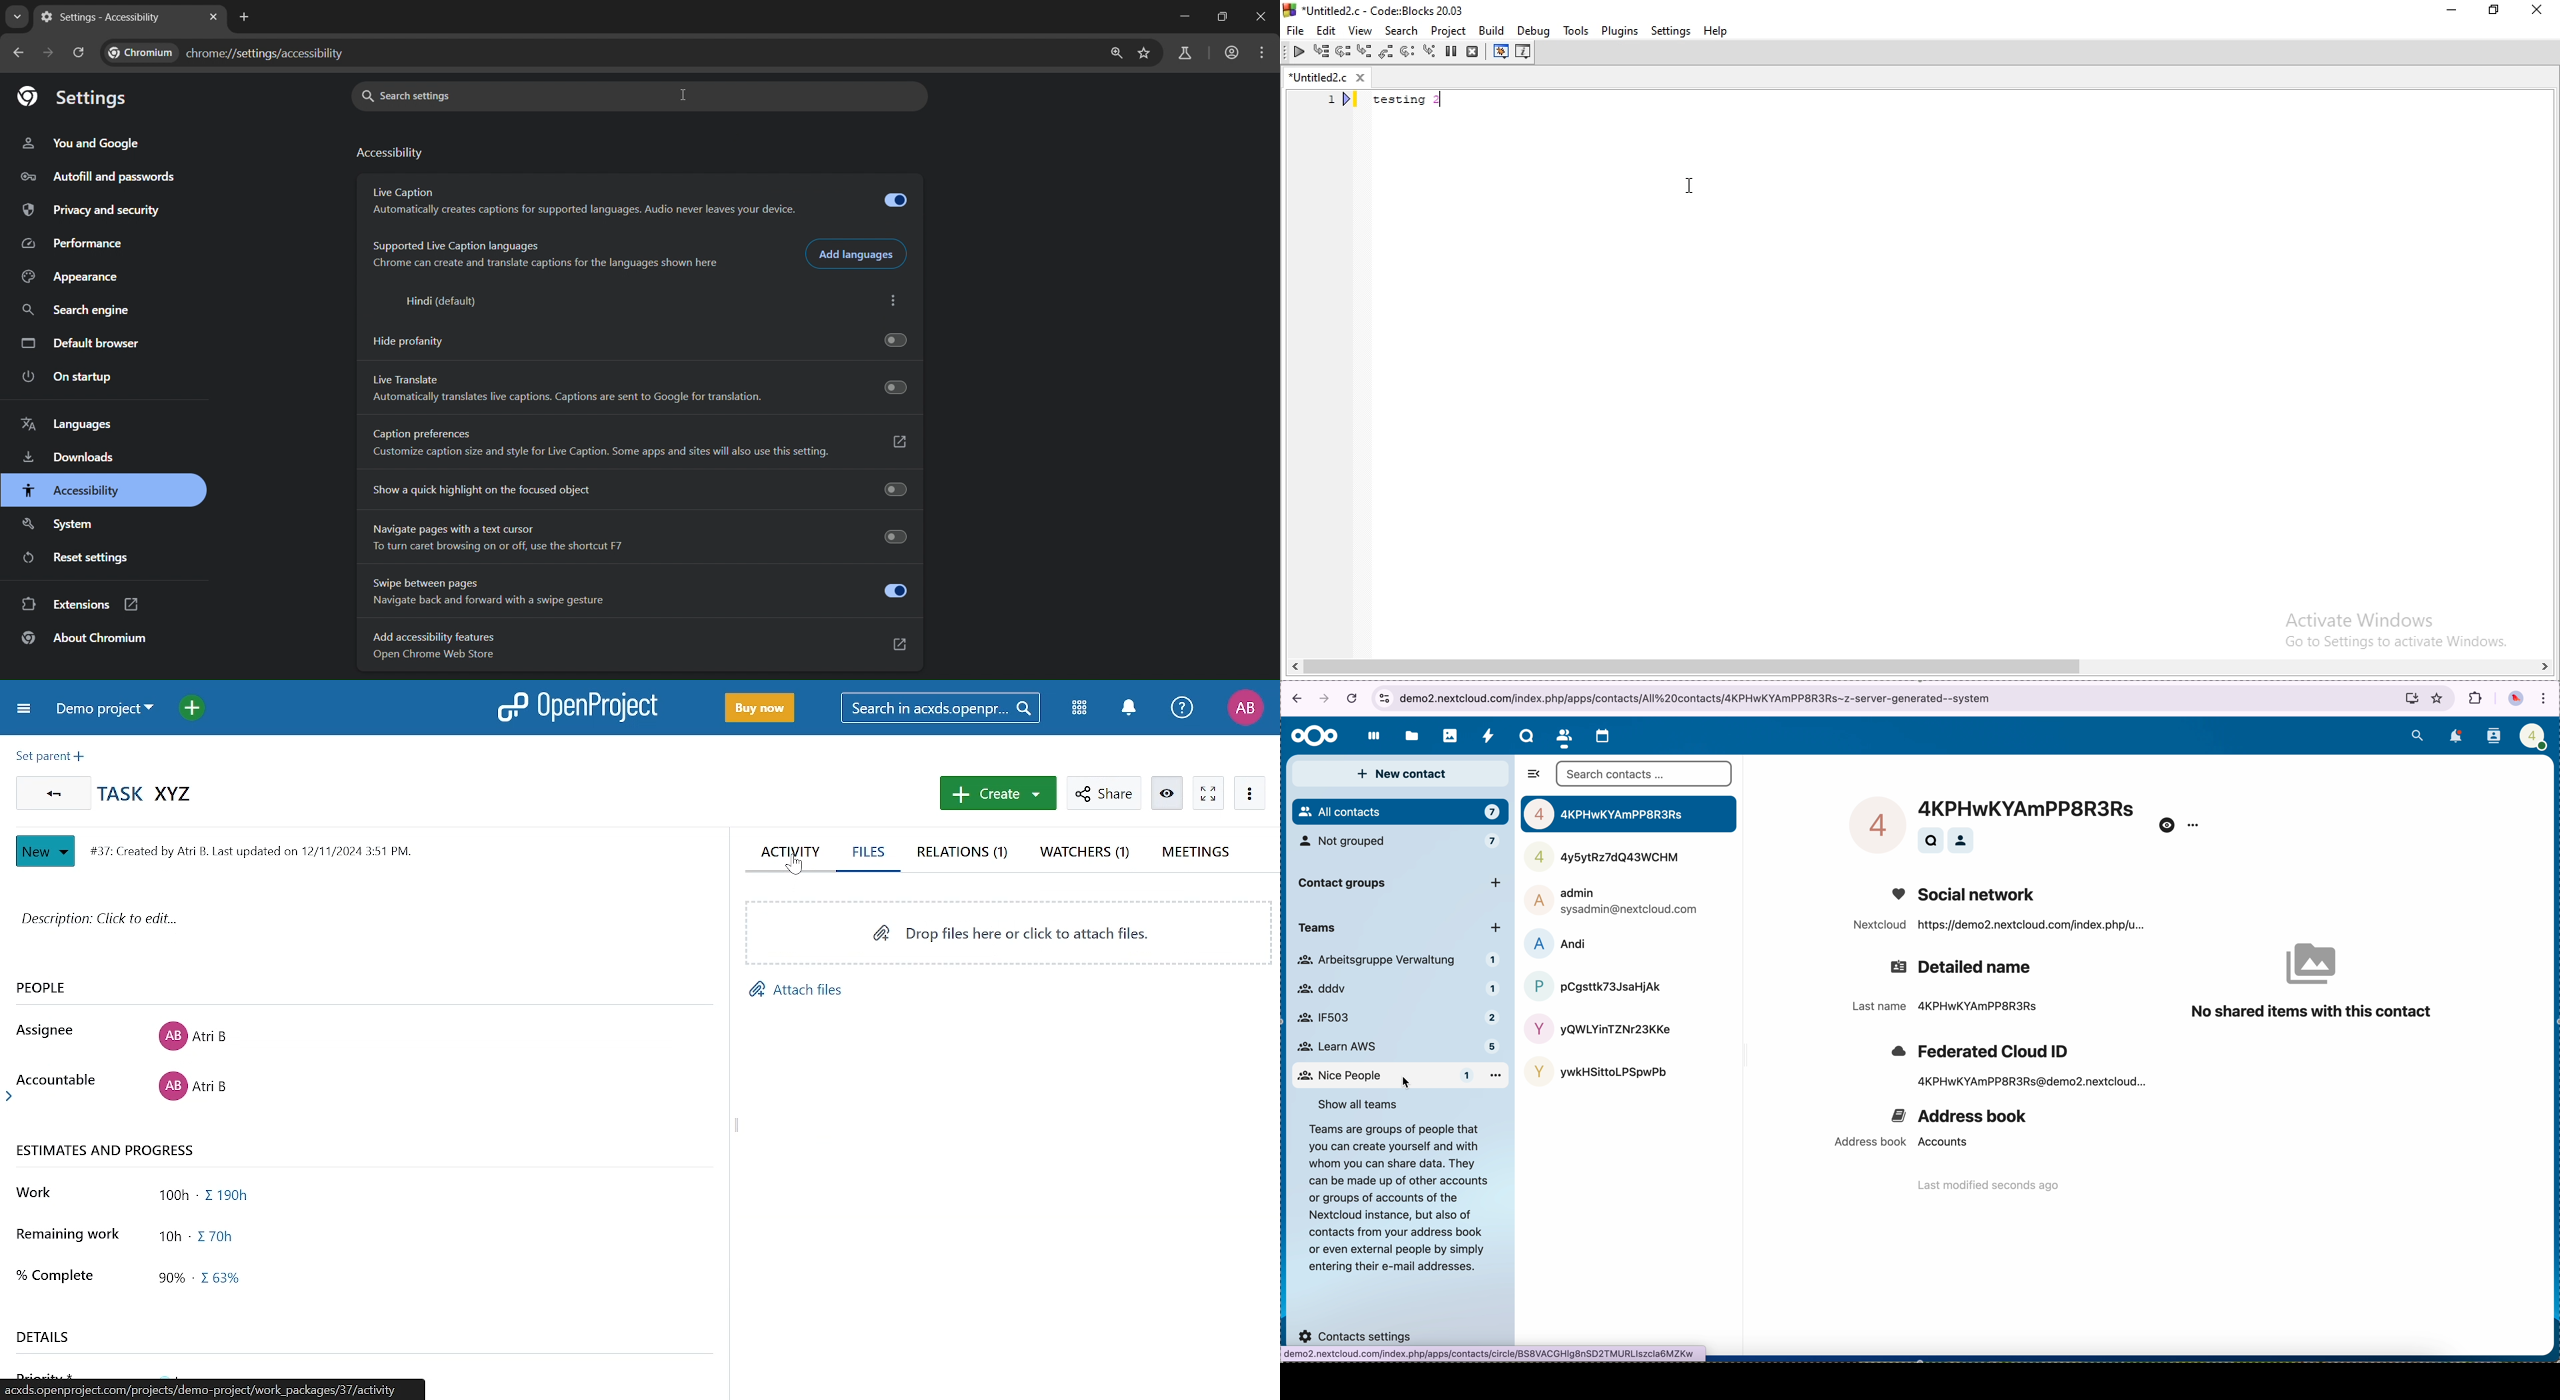 This screenshot has height=1400, width=2576. What do you see at coordinates (1319, 51) in the screenshot?
I see `run to cursor` at bounding box center [1319, 51].